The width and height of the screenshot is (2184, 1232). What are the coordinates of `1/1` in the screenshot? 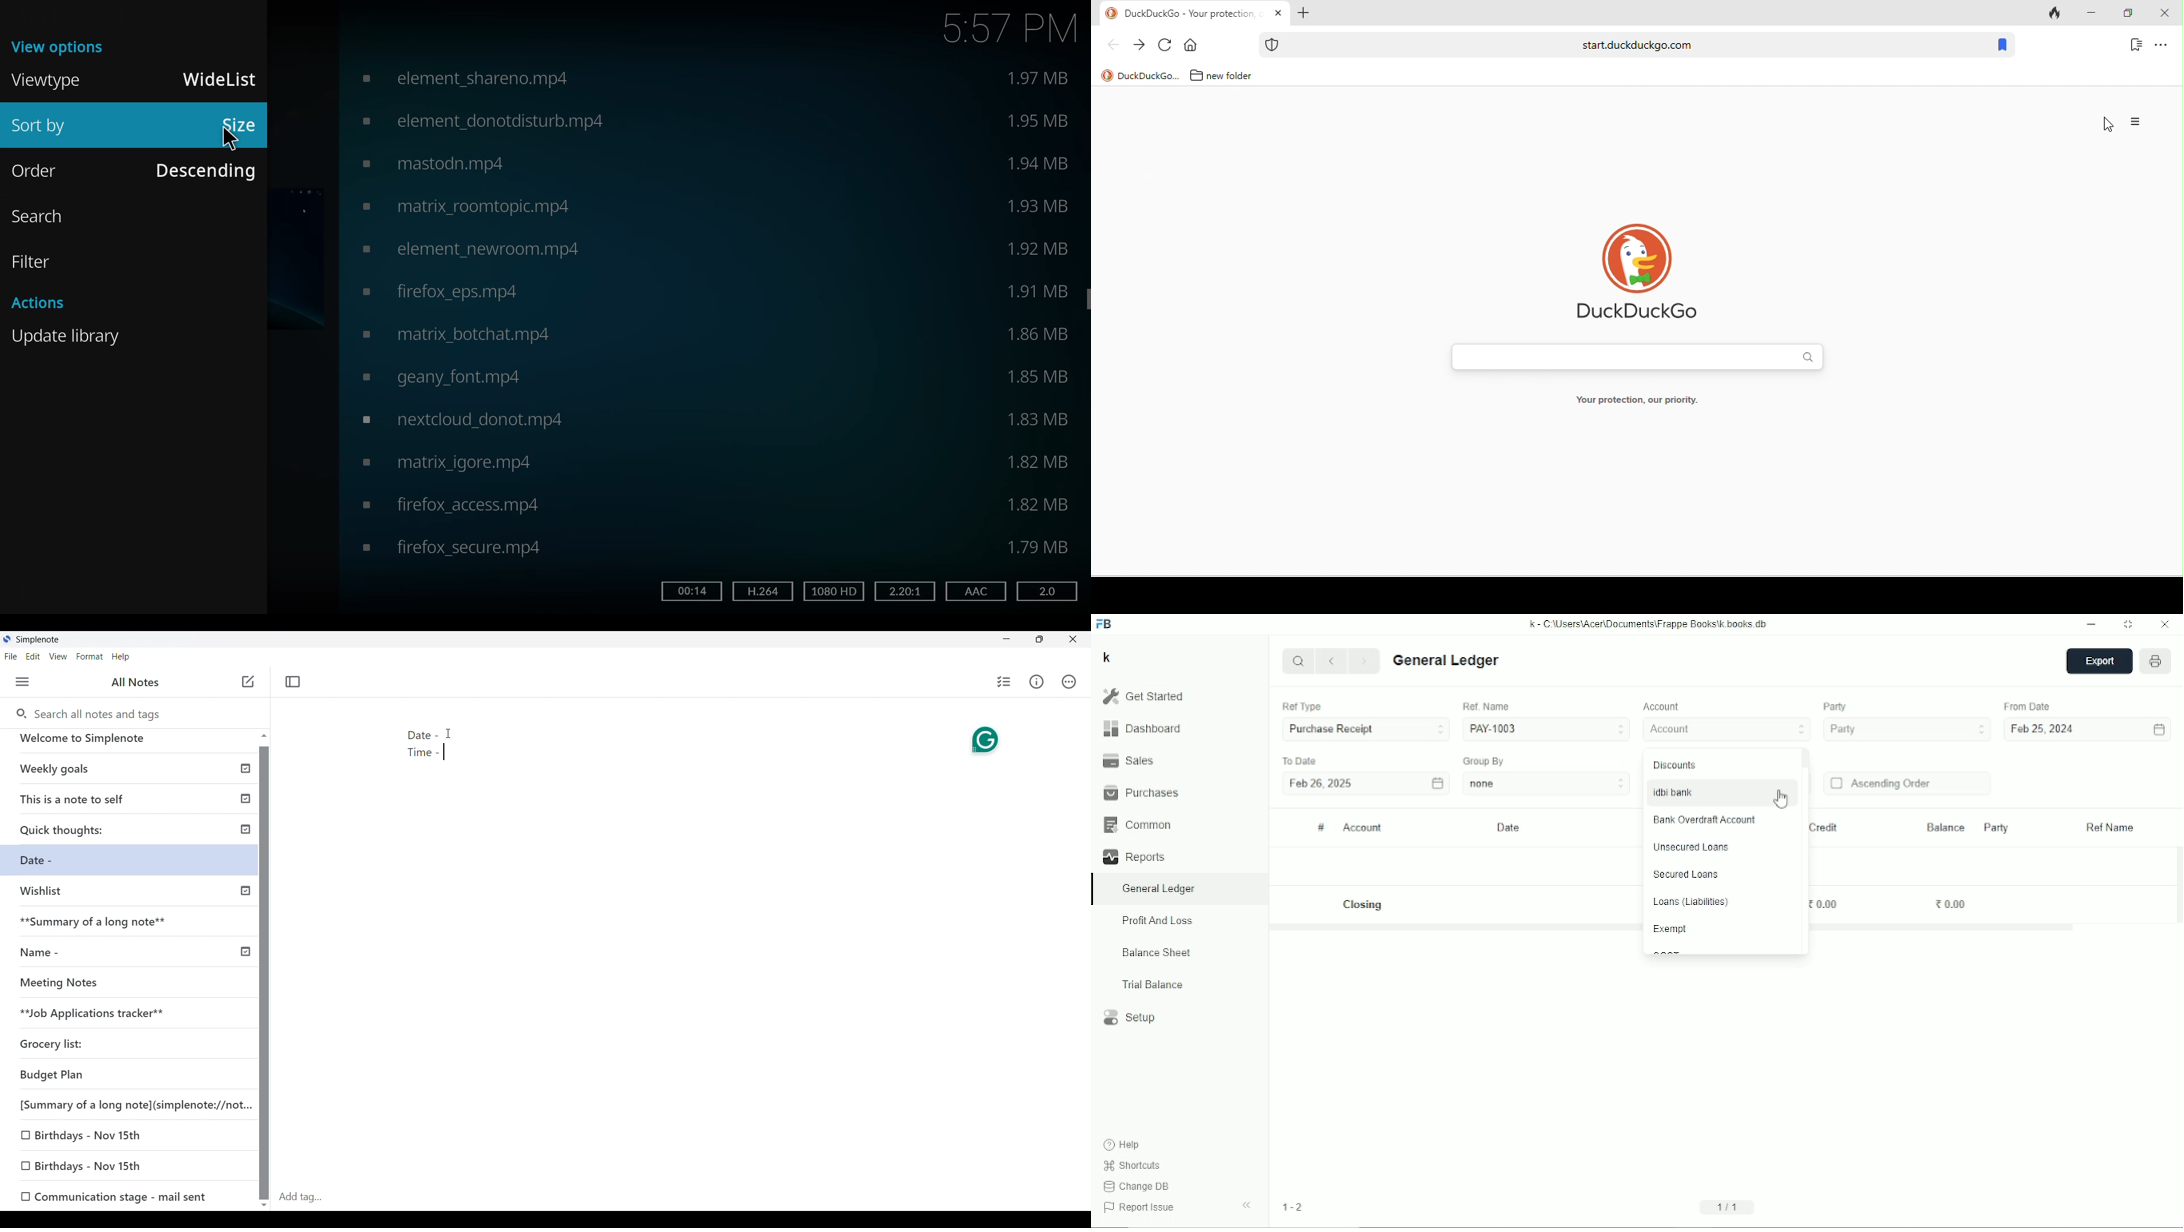 It's located at (1730, 1206).